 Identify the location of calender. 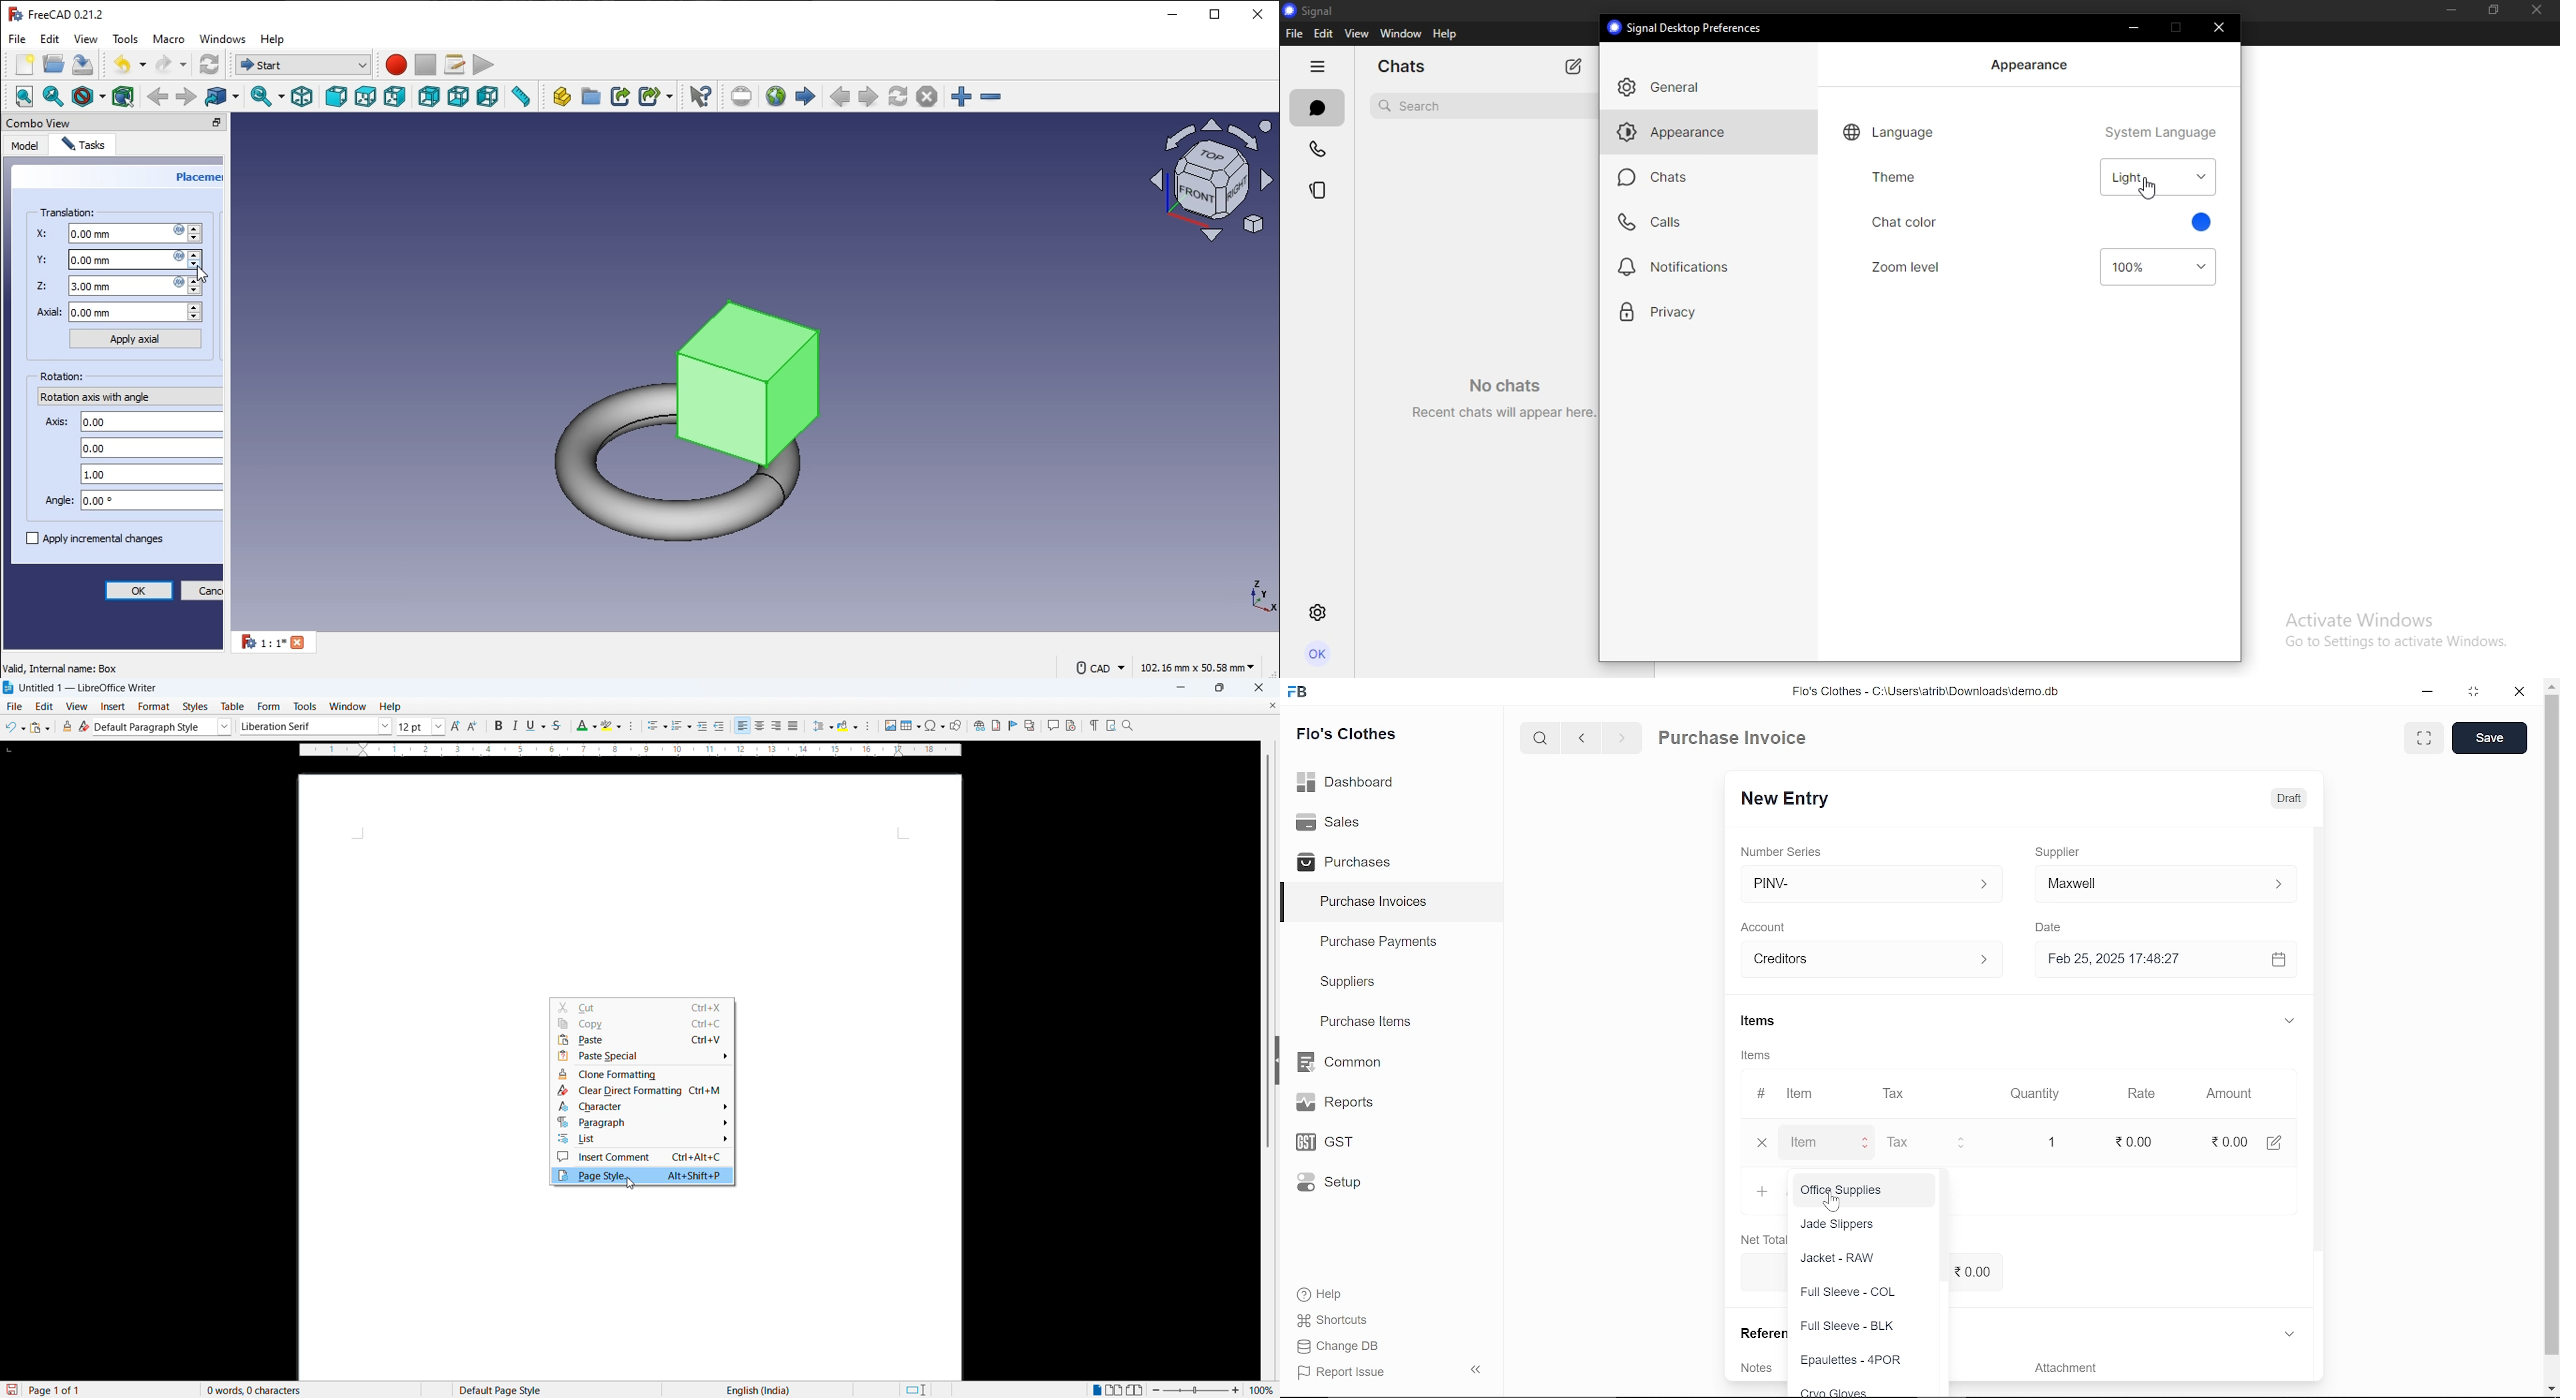
(2286, 960).